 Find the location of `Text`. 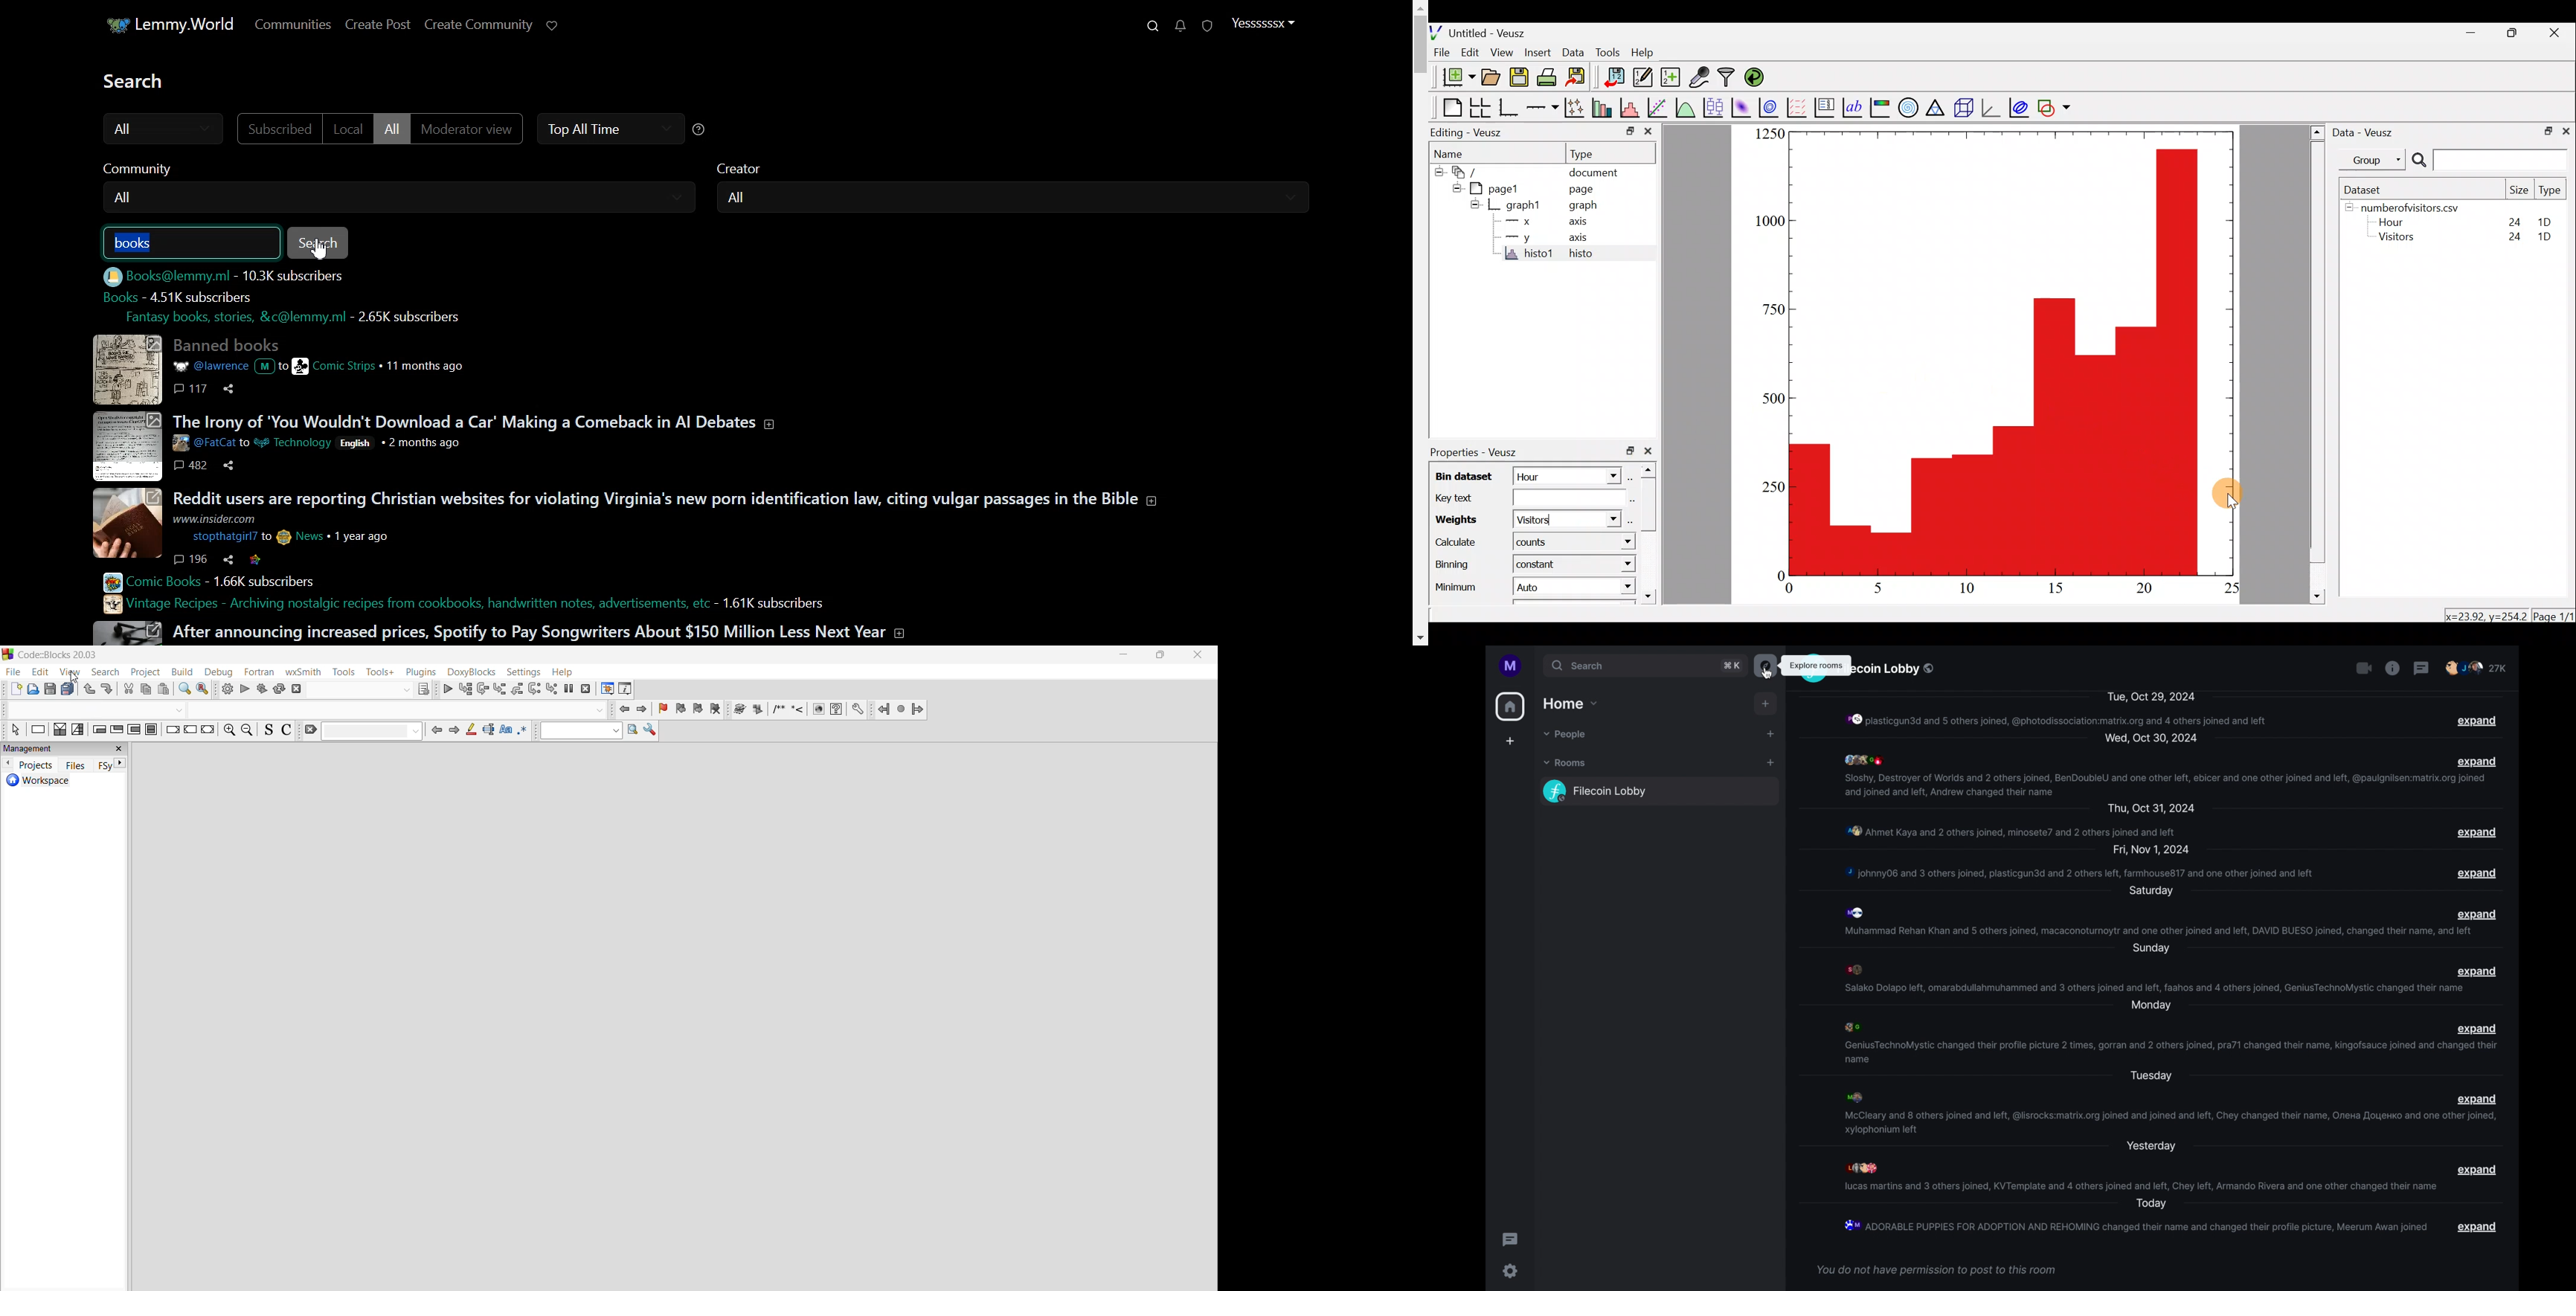

Text is located at coordinates (138, 244).